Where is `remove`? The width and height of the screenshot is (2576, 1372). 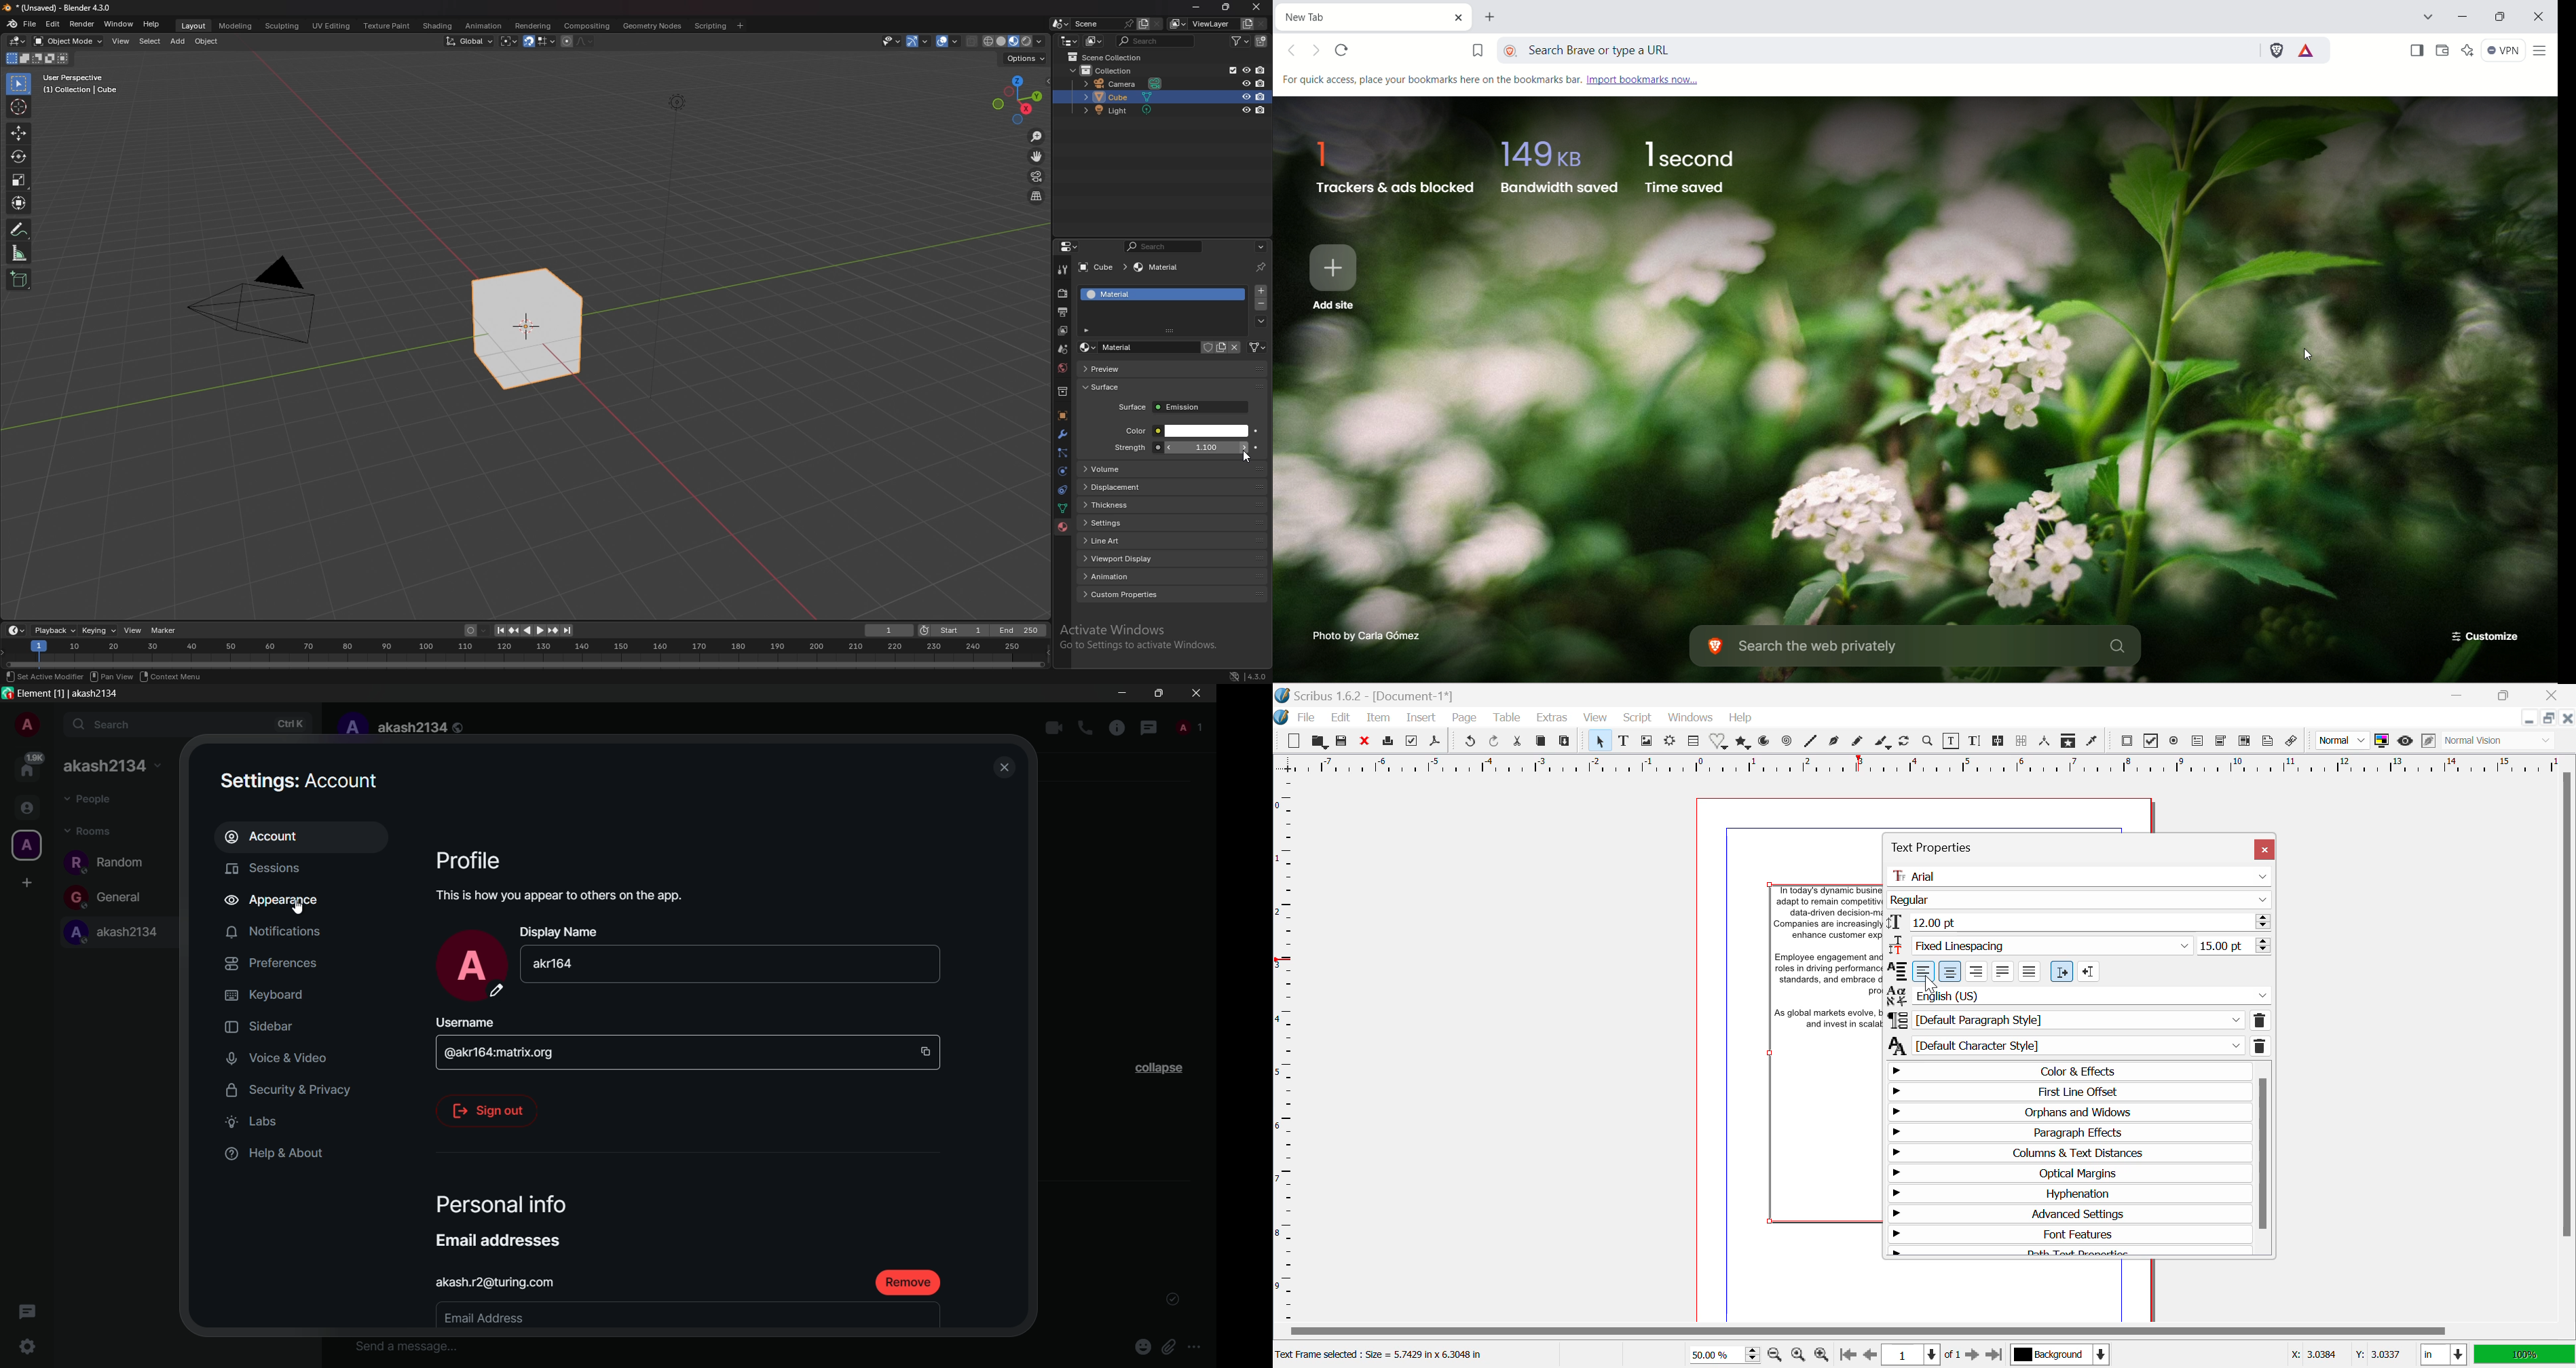 remove is located at coordinates (910, 1282).